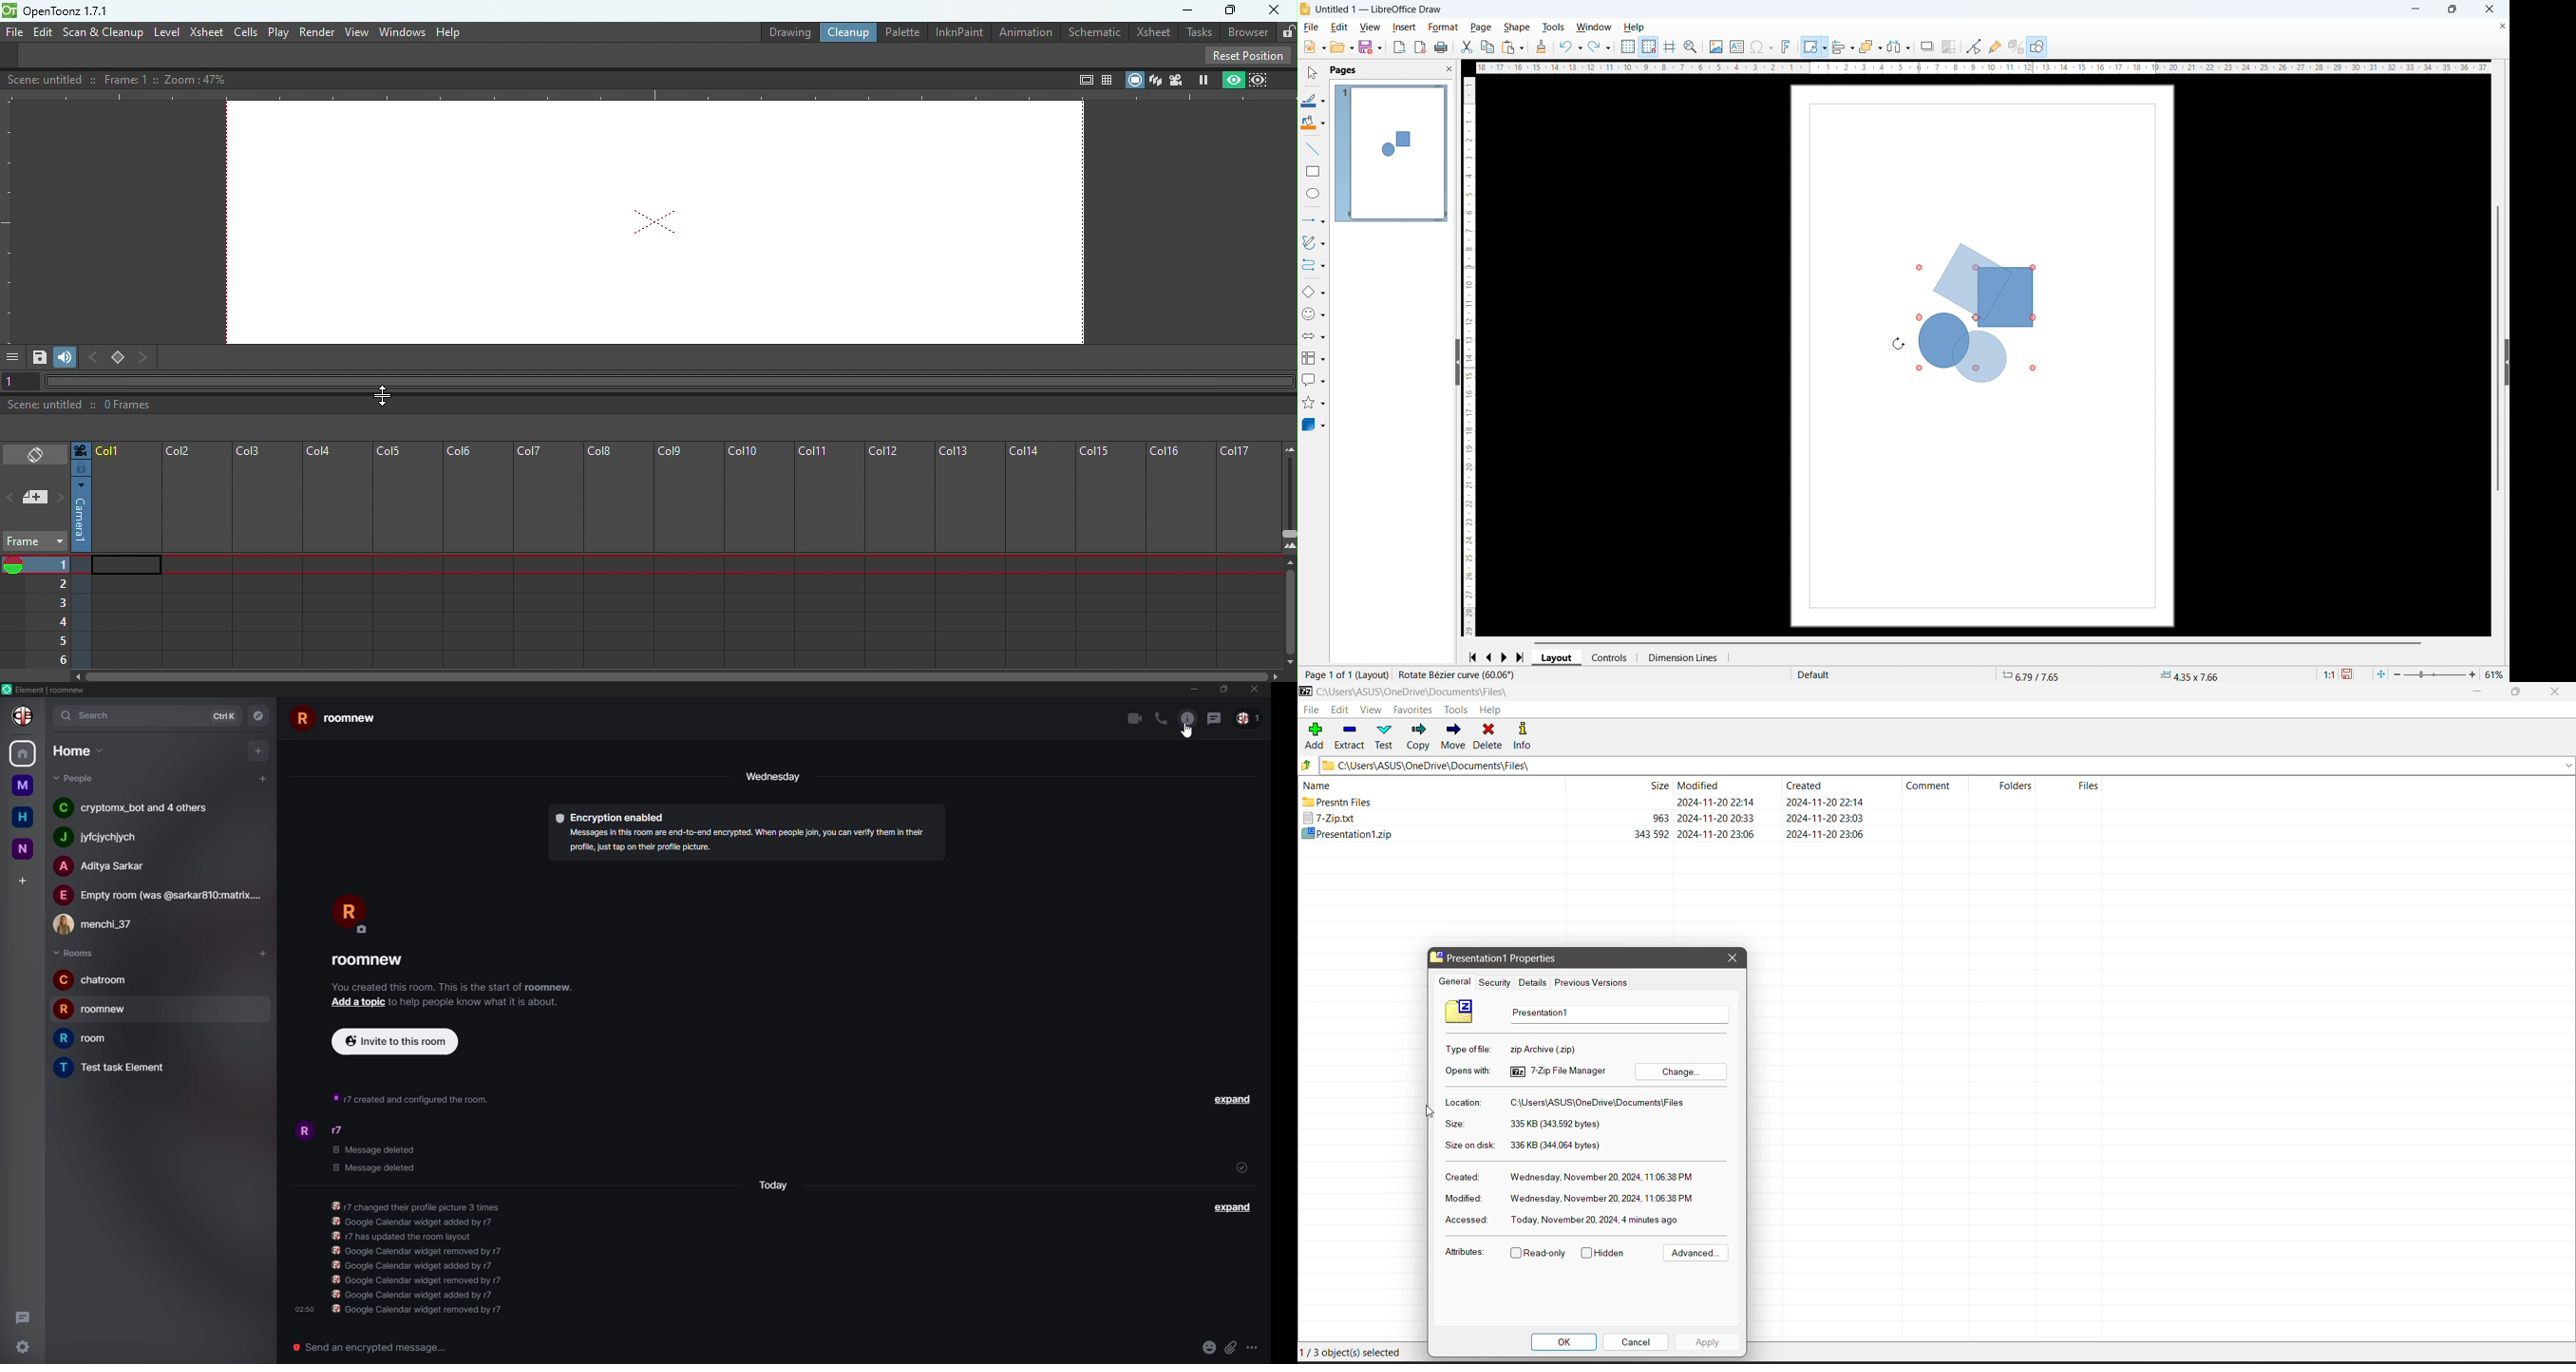 The image size is (2576, 1372). I want to click on sent, so click(1240, 1166).